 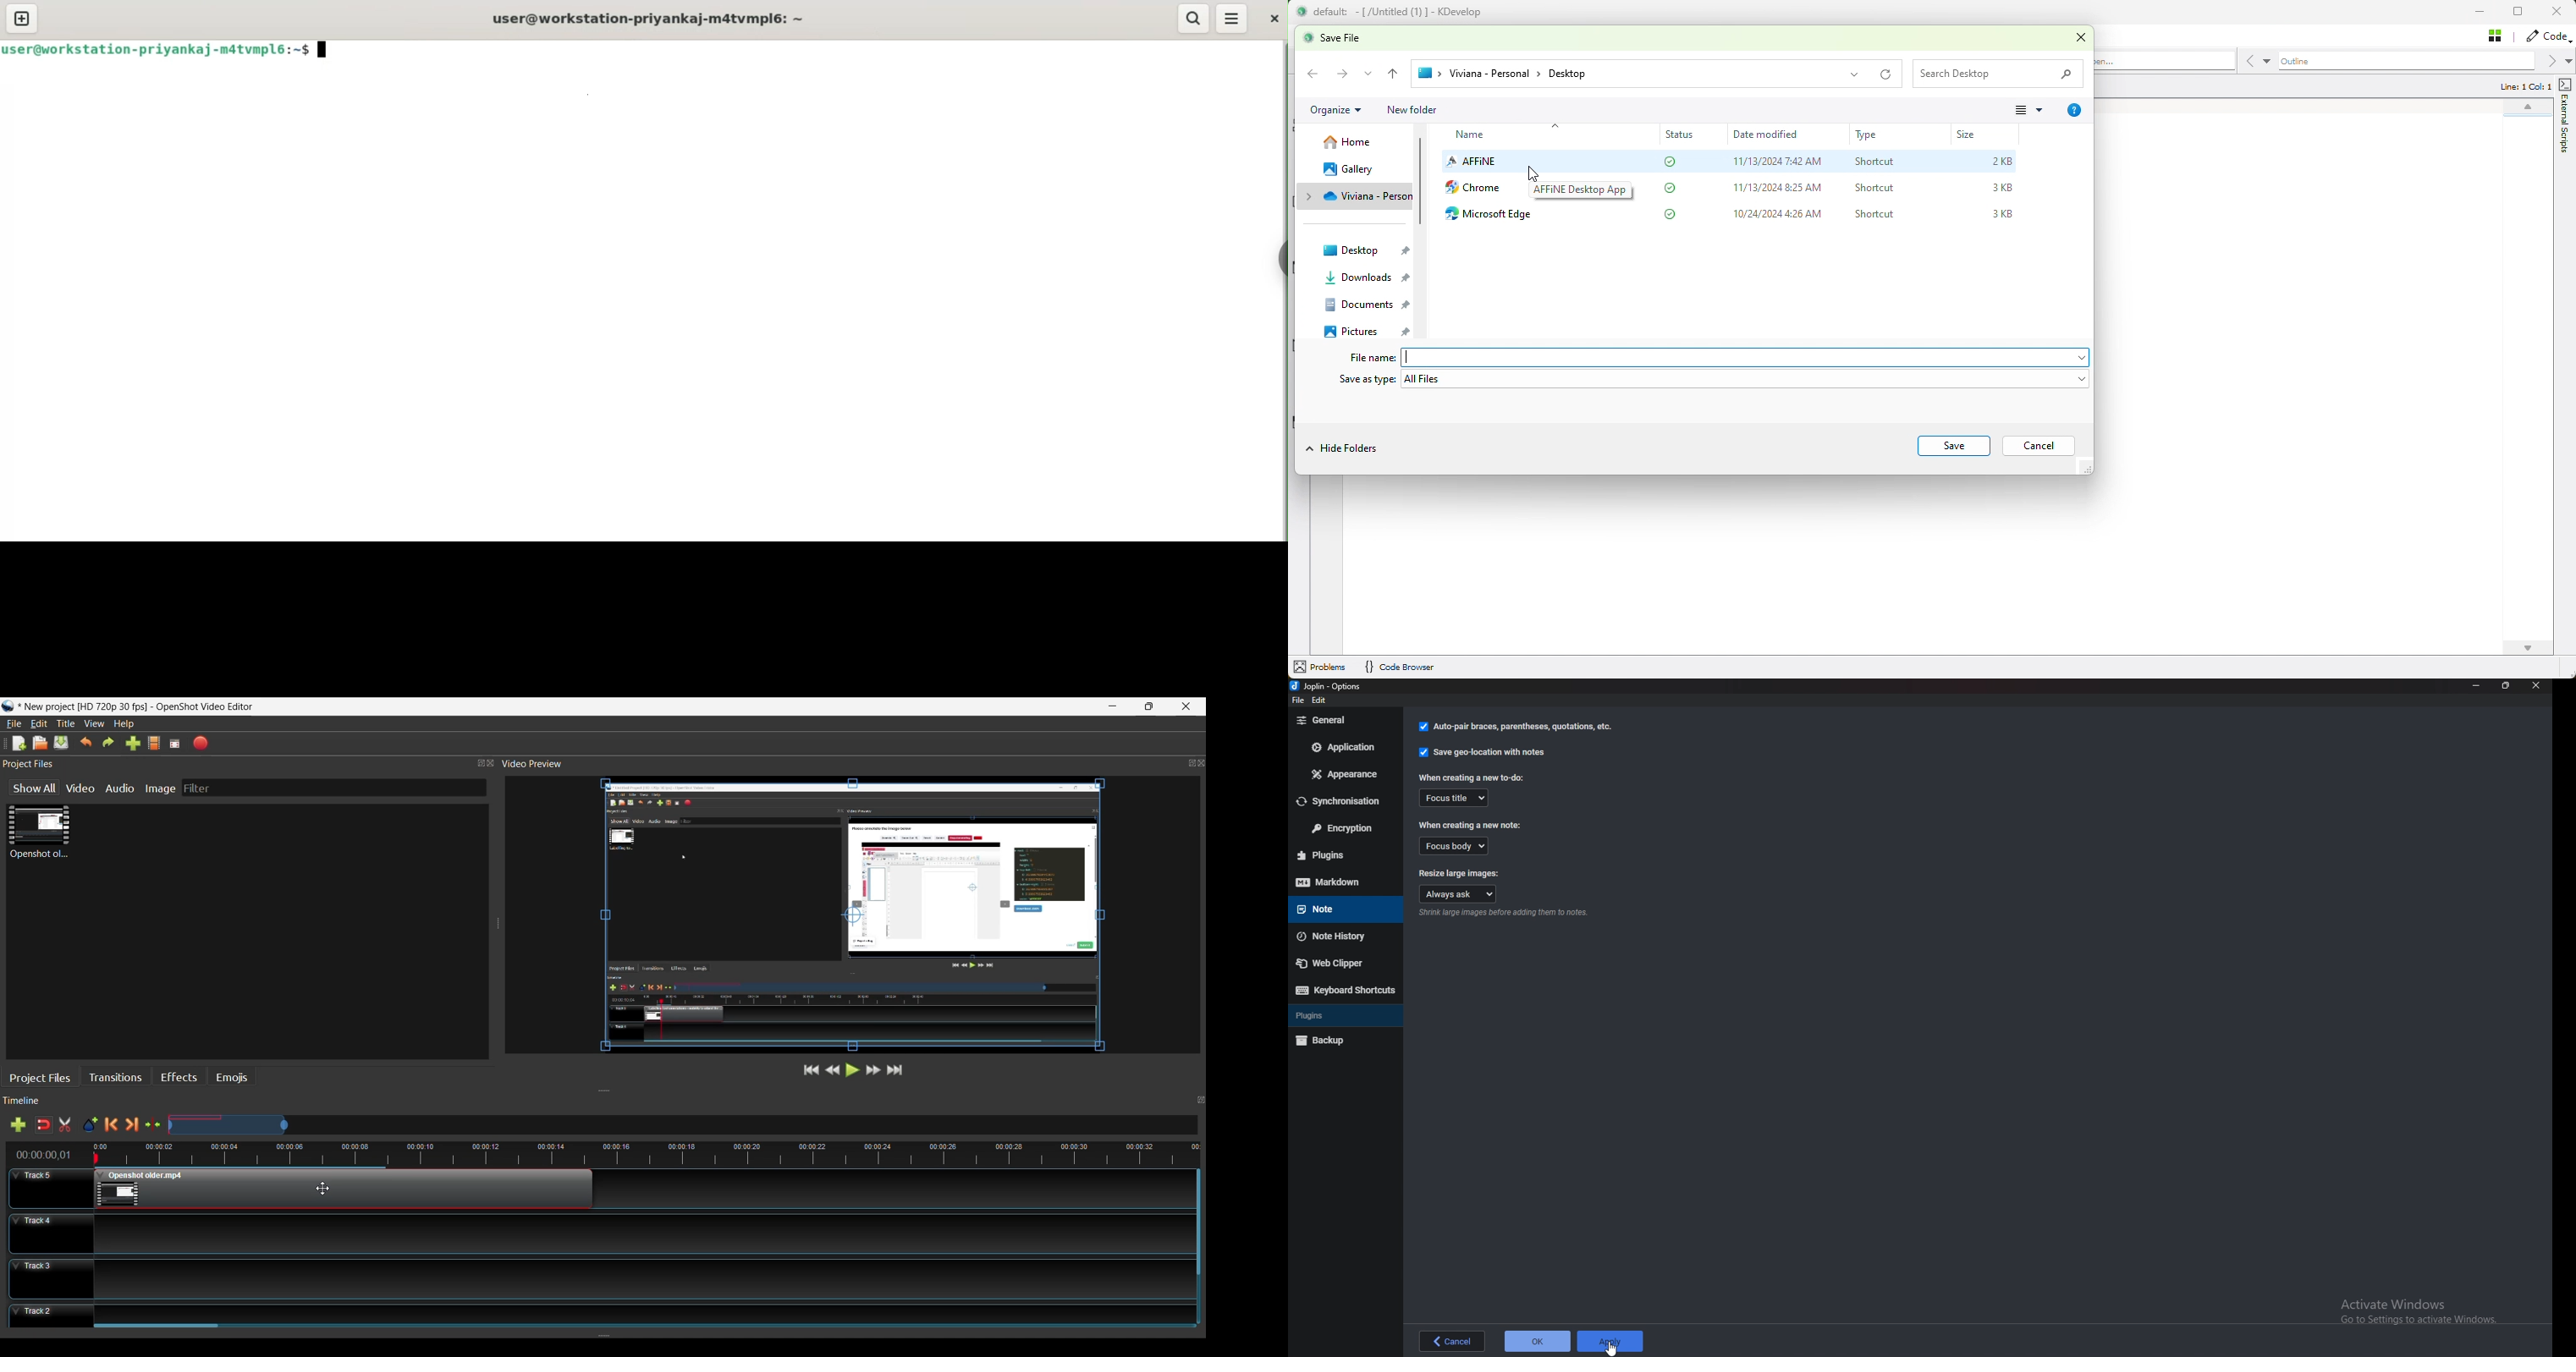 What do you see at coordinates (1339, 721) in the screenshot?
I see `General` at bounding box center [1339, 721].